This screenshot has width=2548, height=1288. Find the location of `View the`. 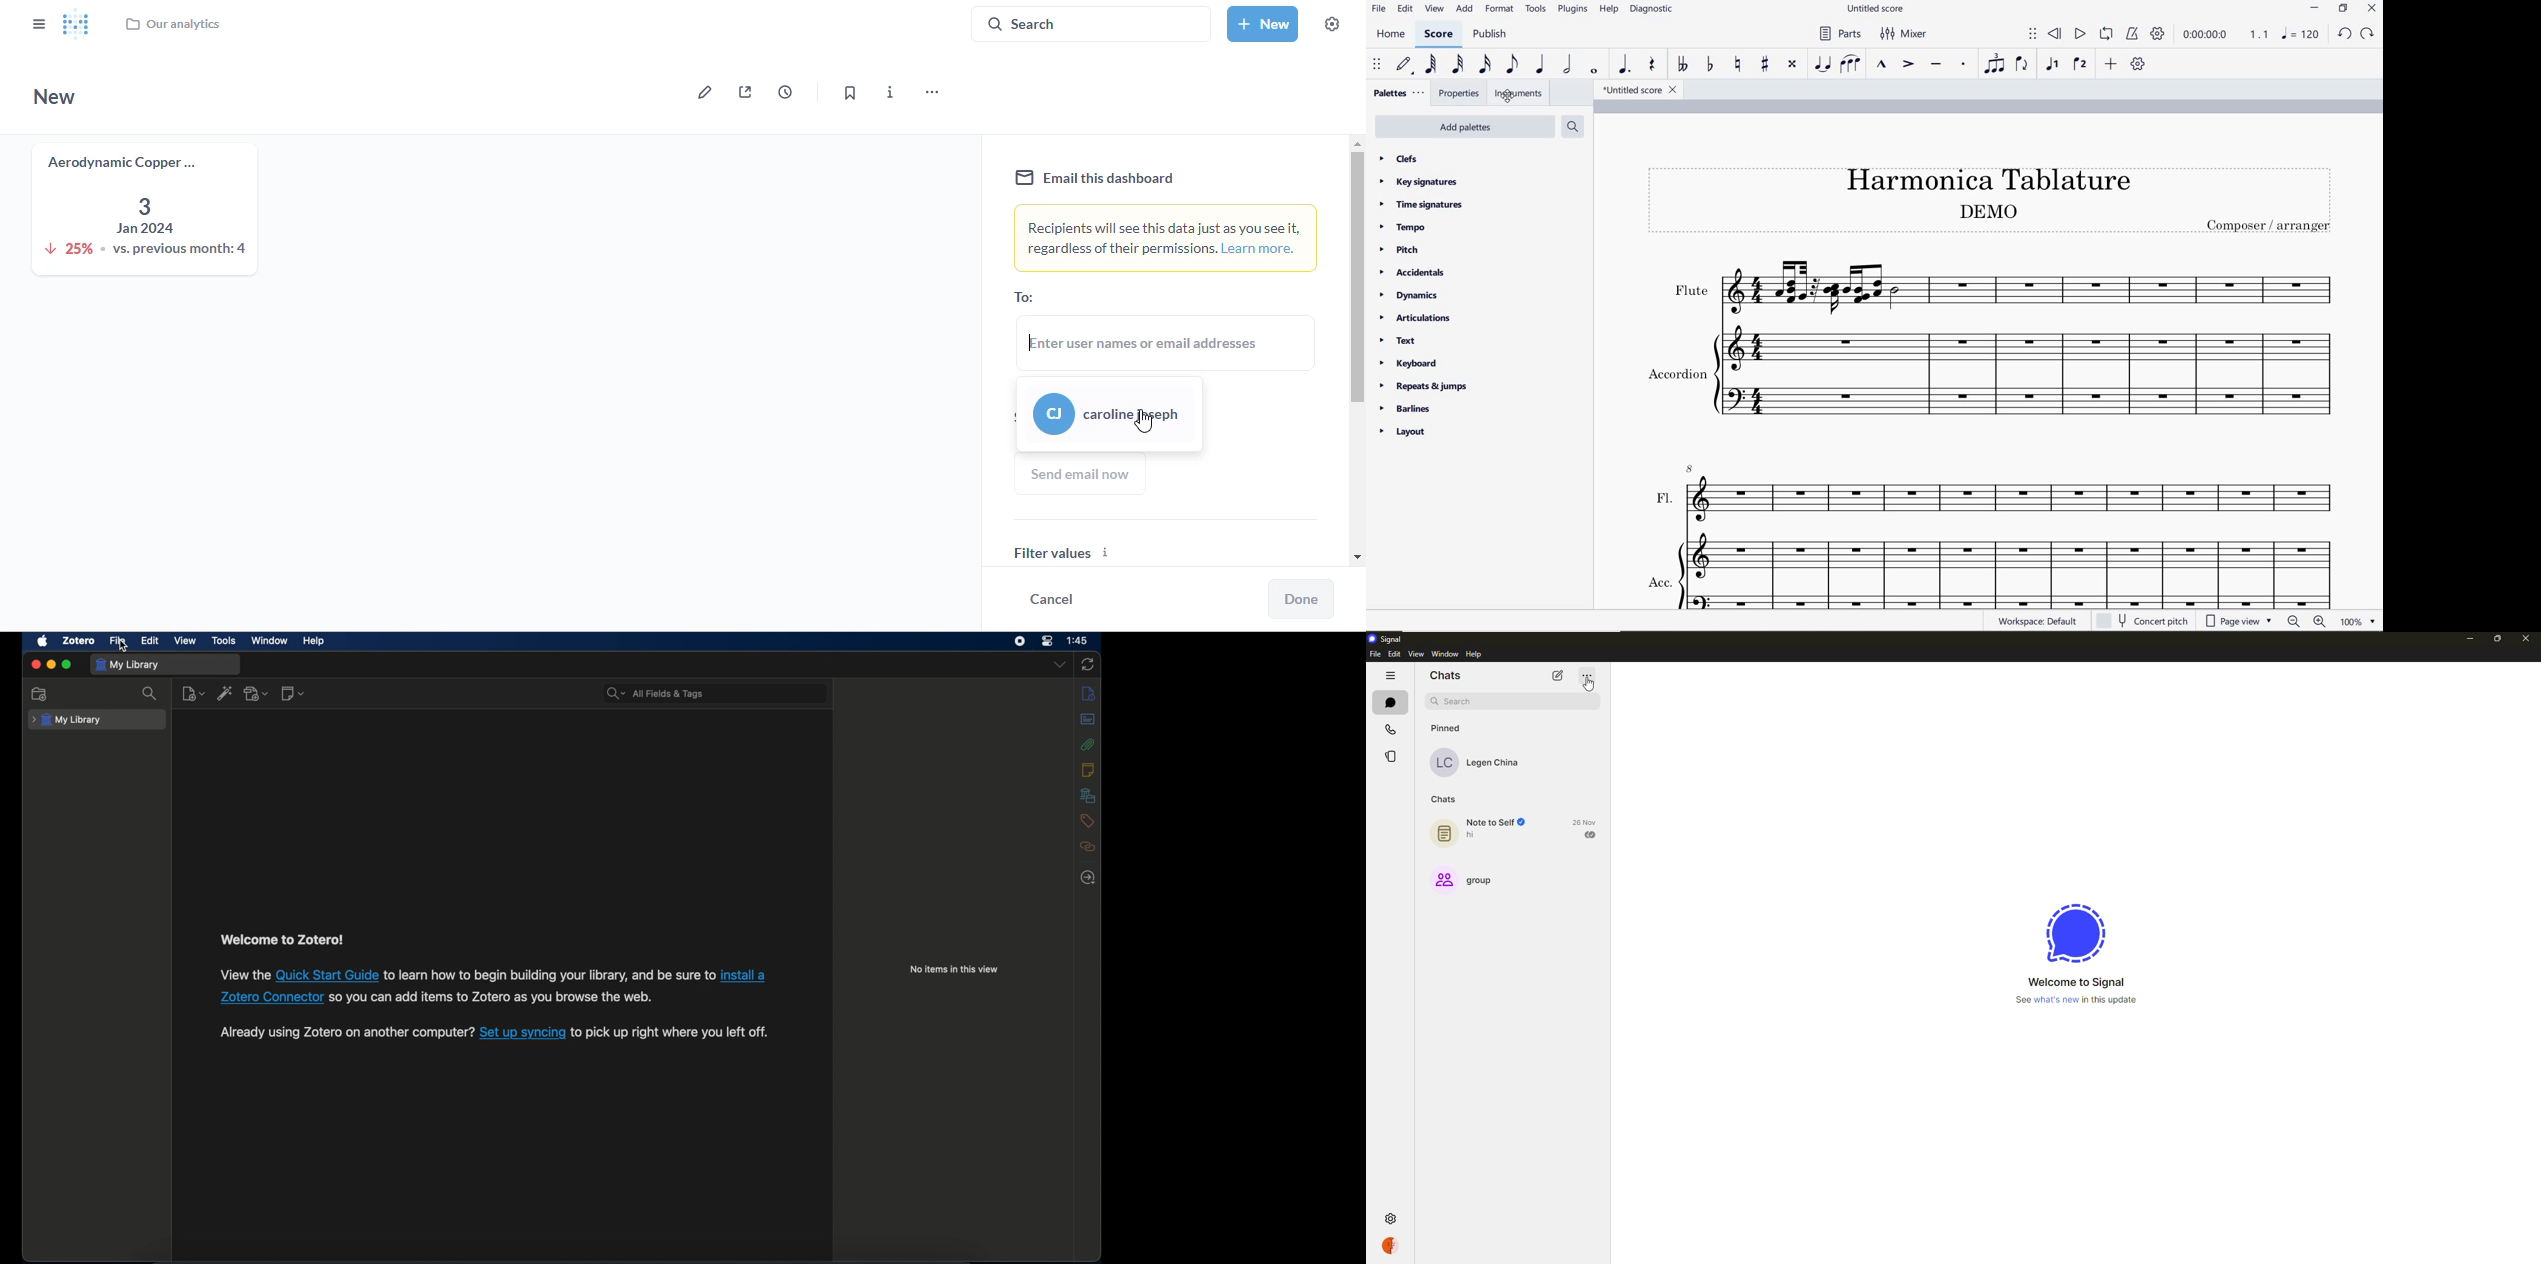

View the is located at coordinates (245, 974).